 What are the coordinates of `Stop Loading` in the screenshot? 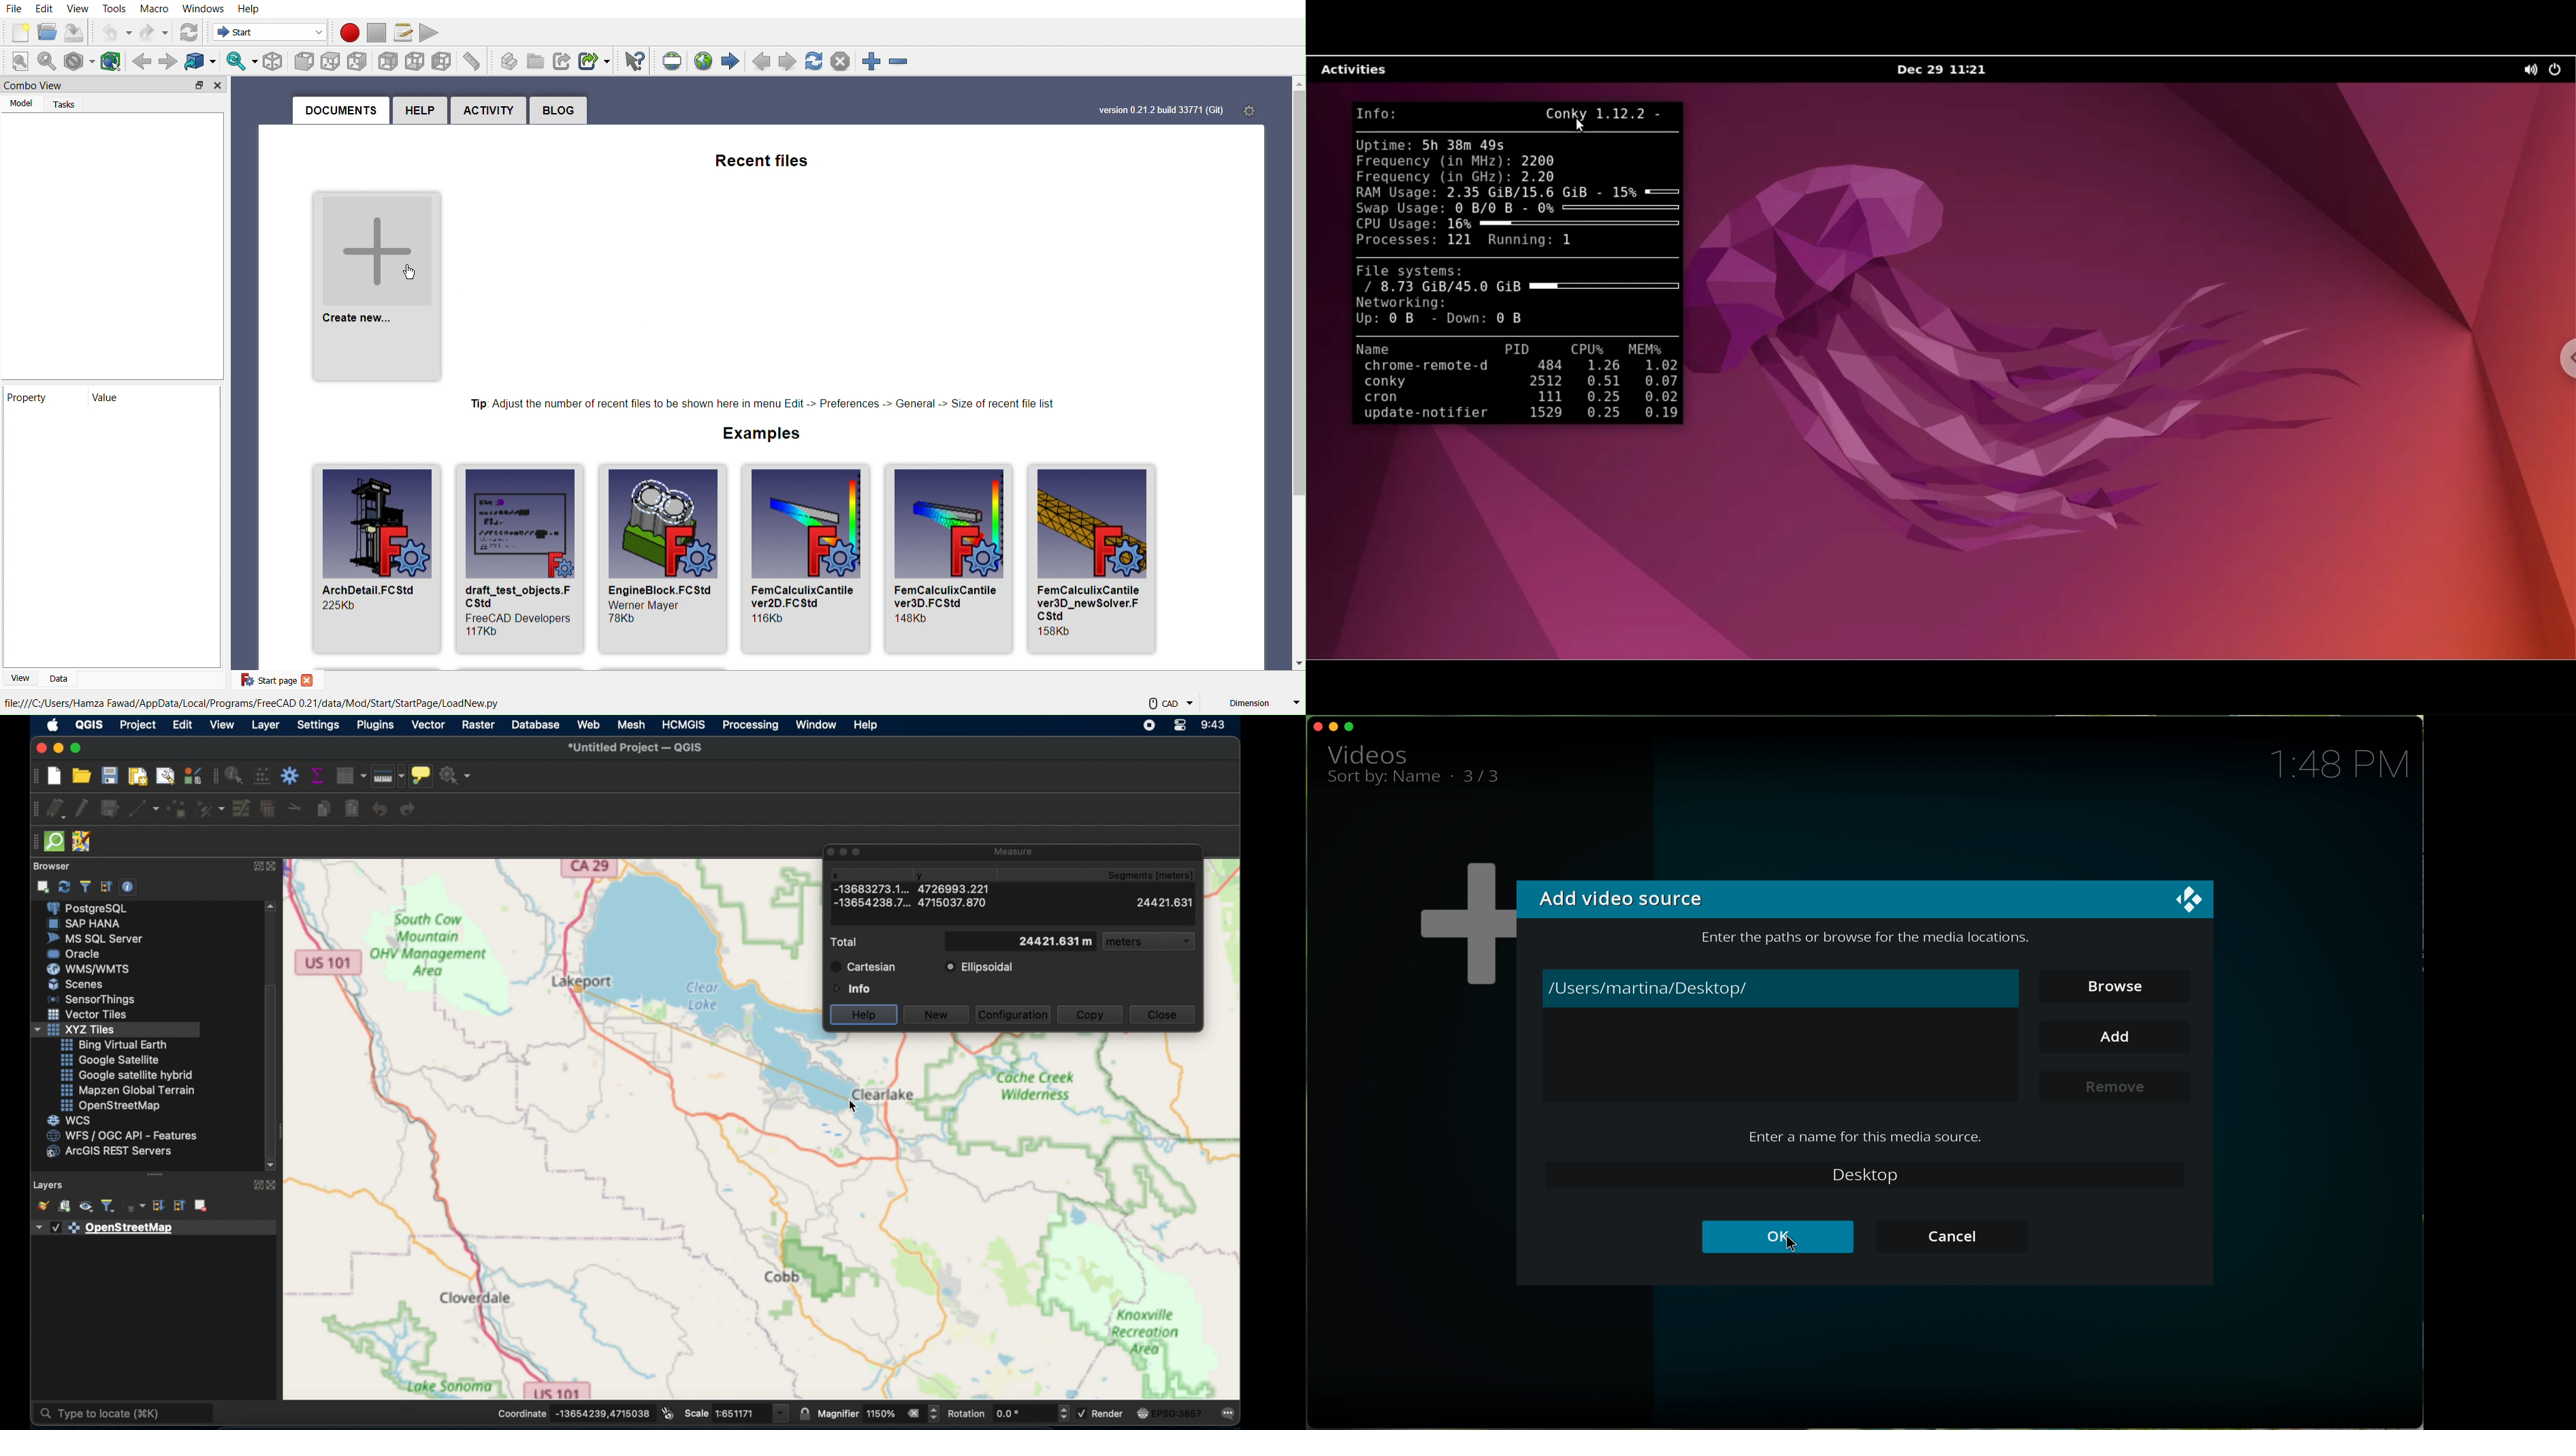 It's located at (844, 63).